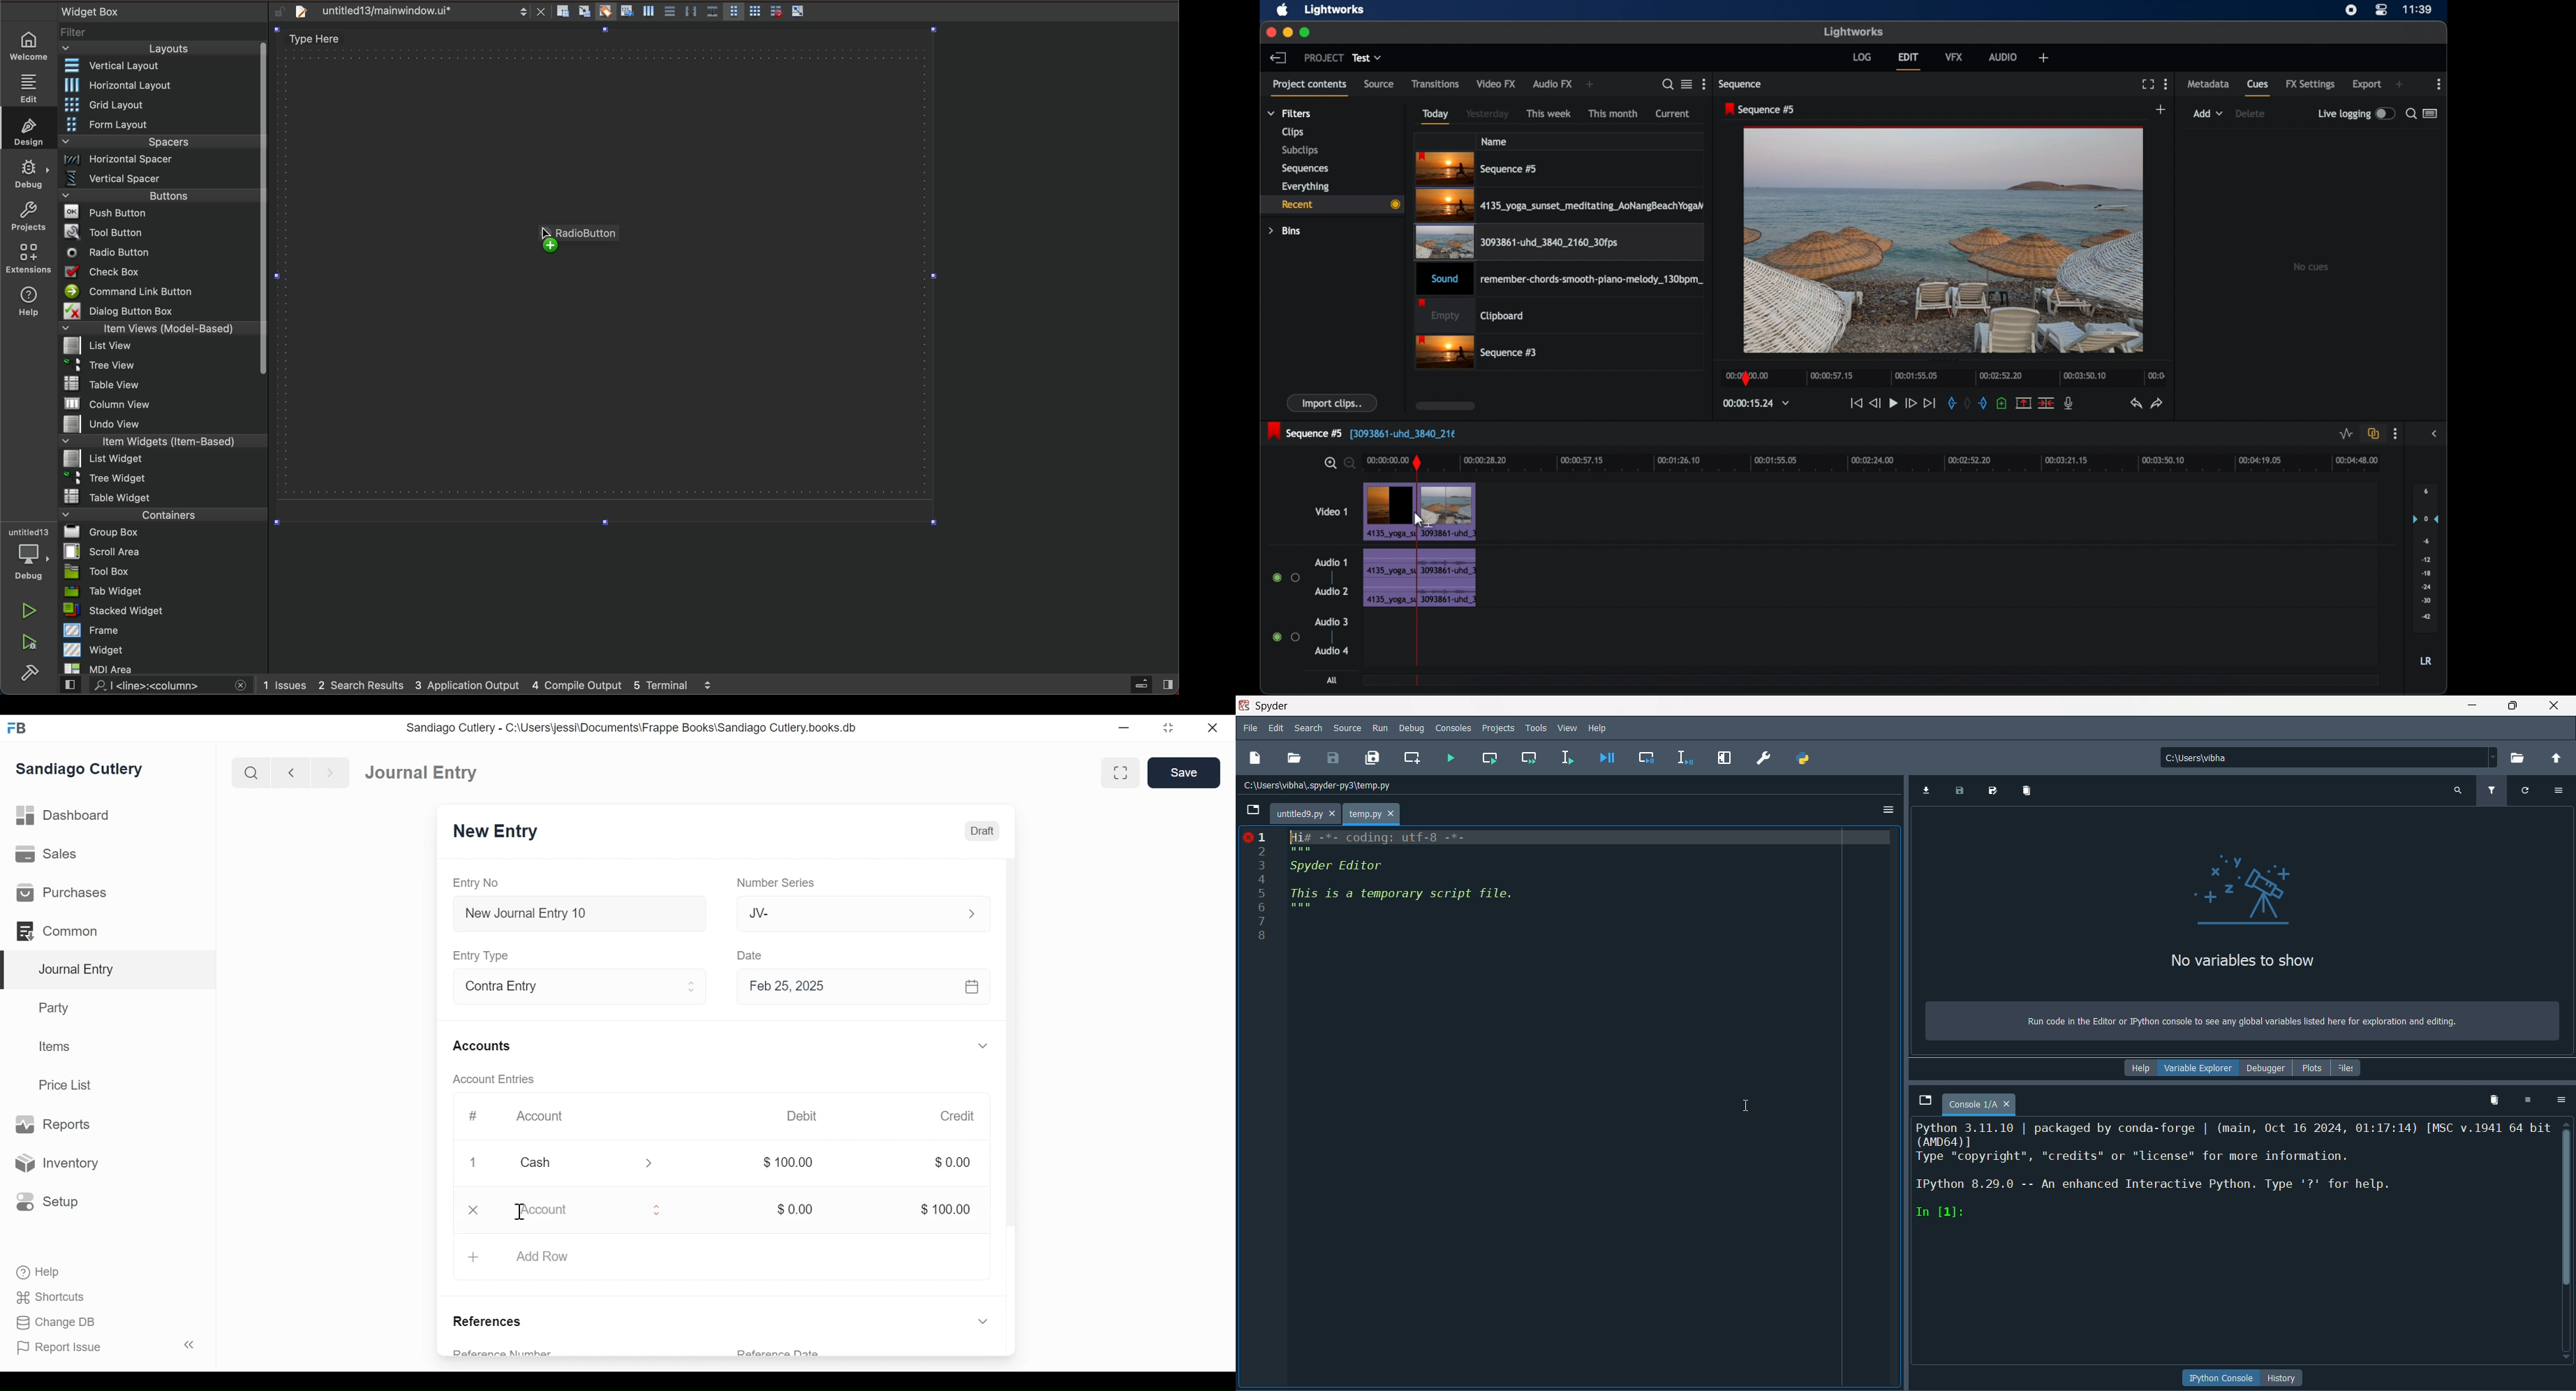 This screenshot has width=2576, height=1400. Describe the element at coordinates (549, 1254) in the screenshot. I see `Add Row` at that location.